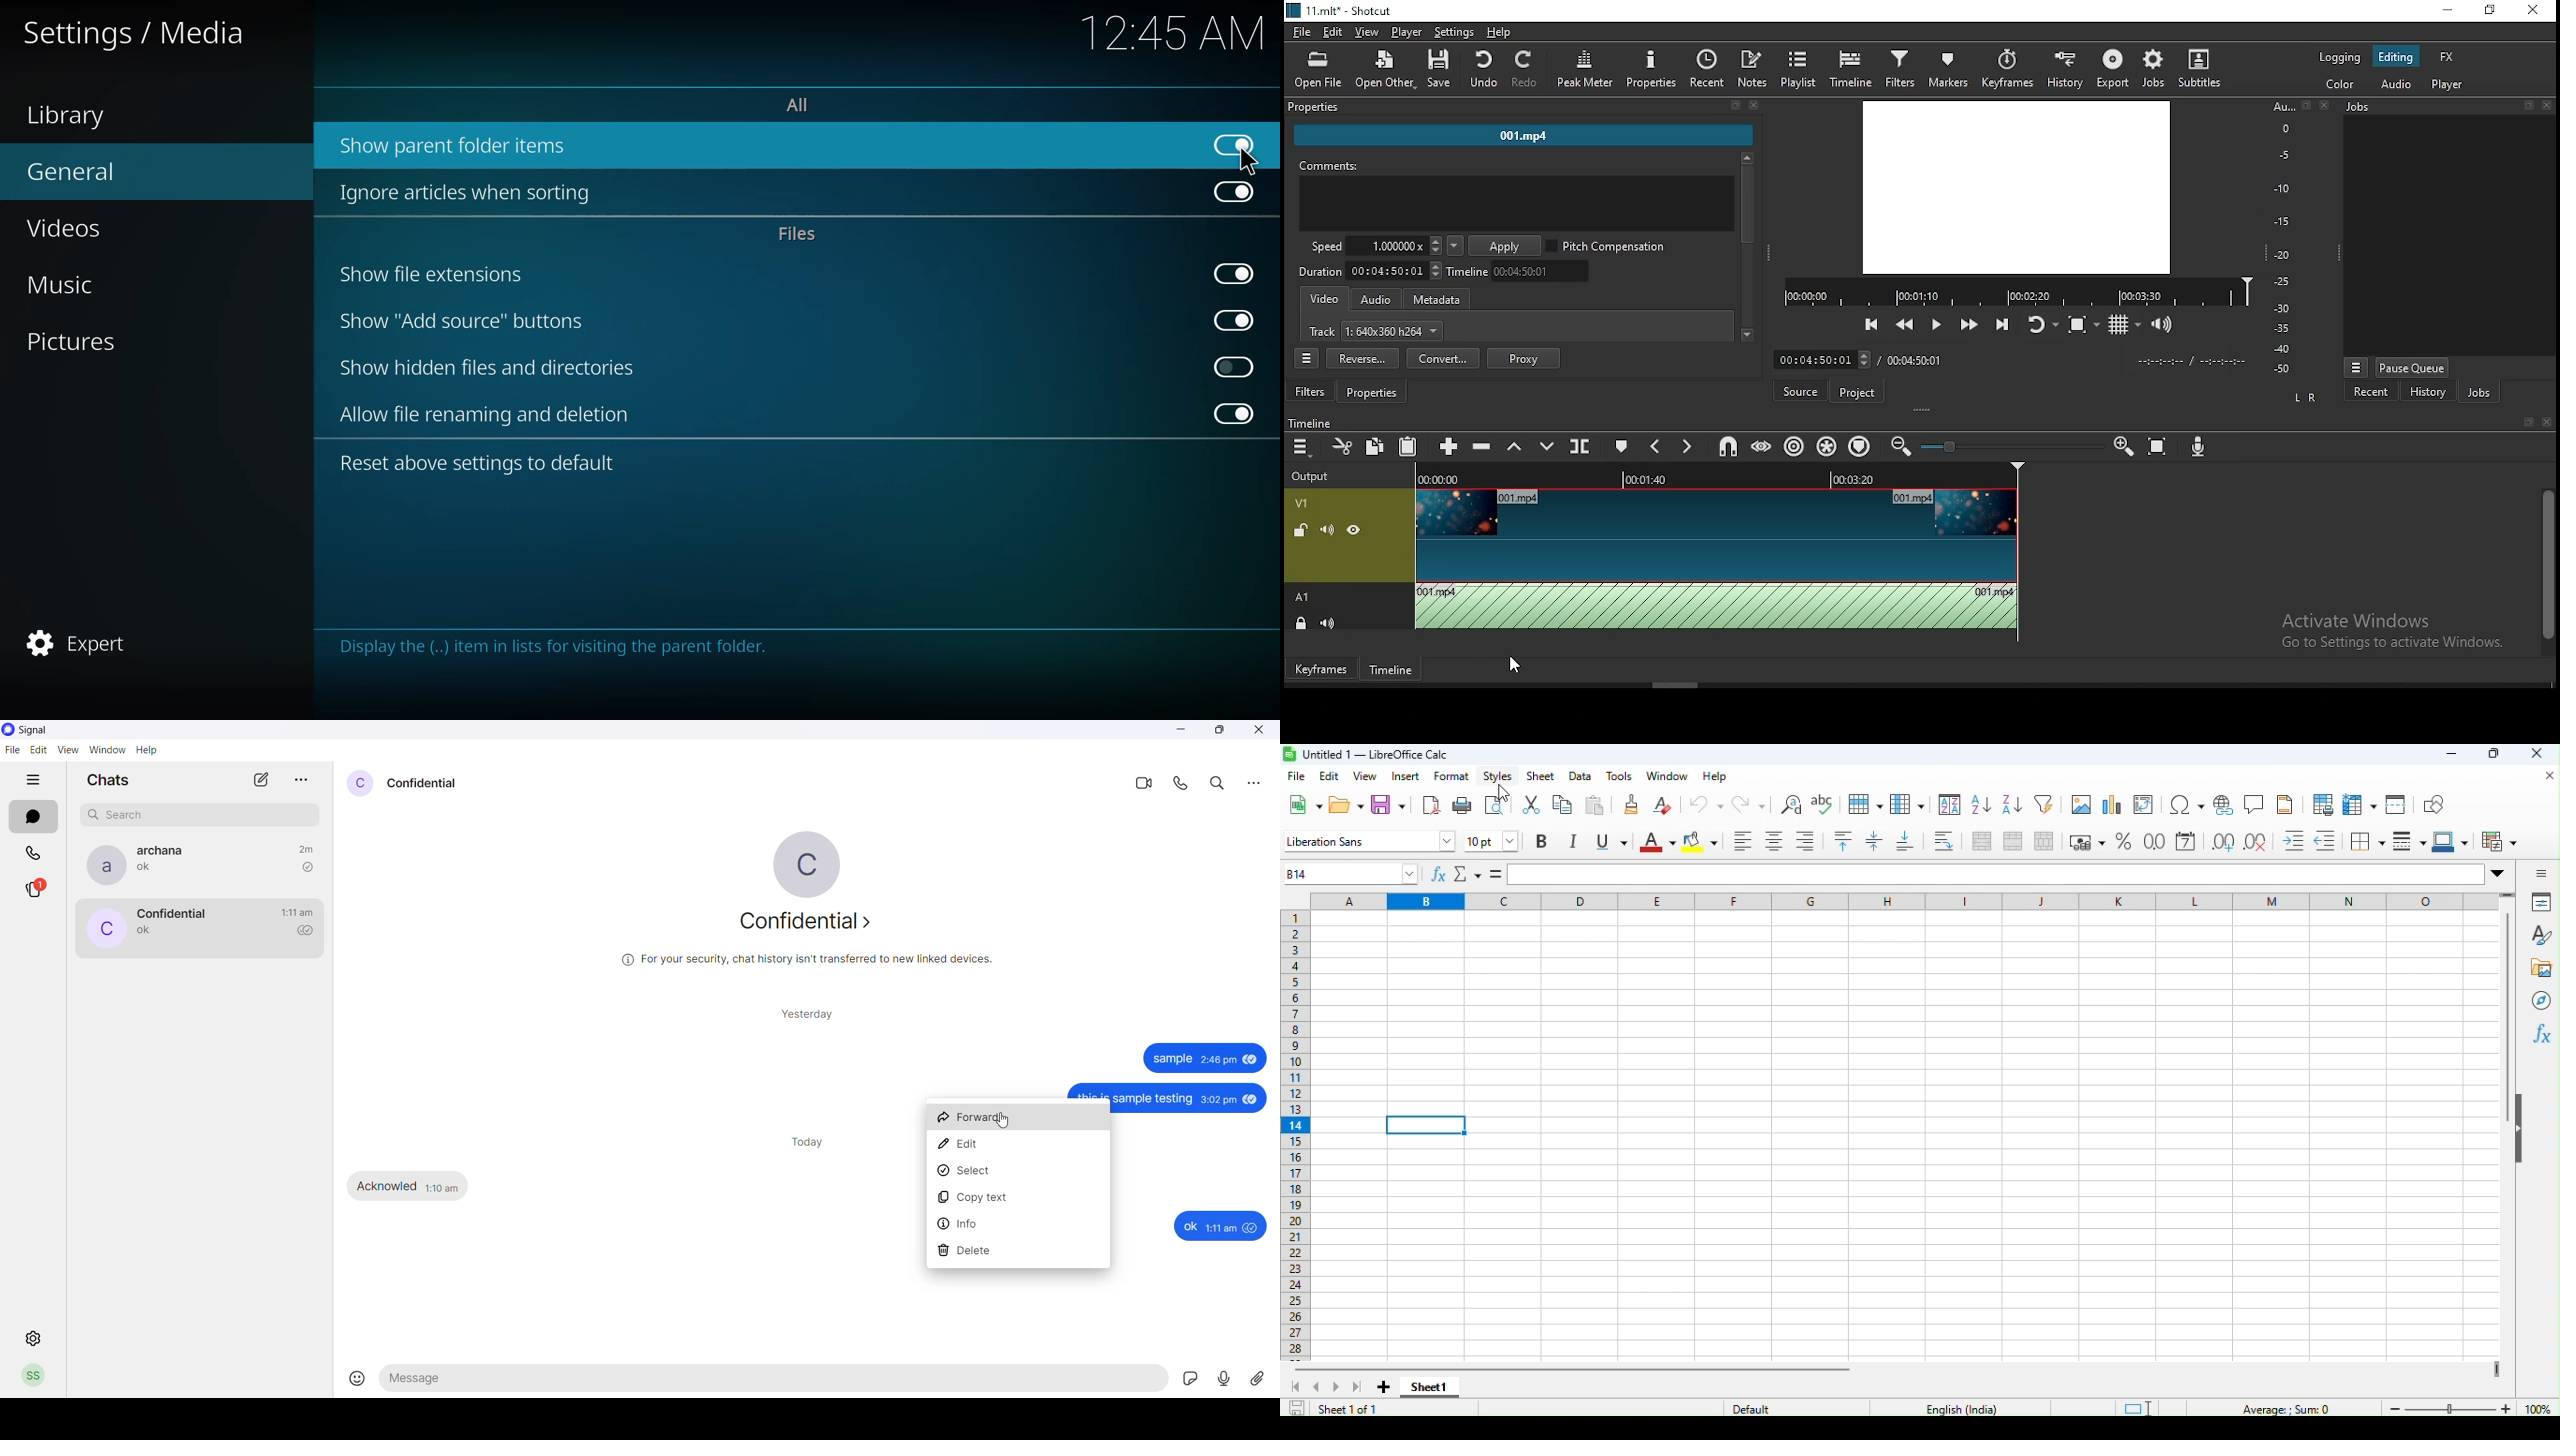  I want to click on voice call, so click(1183, 783).